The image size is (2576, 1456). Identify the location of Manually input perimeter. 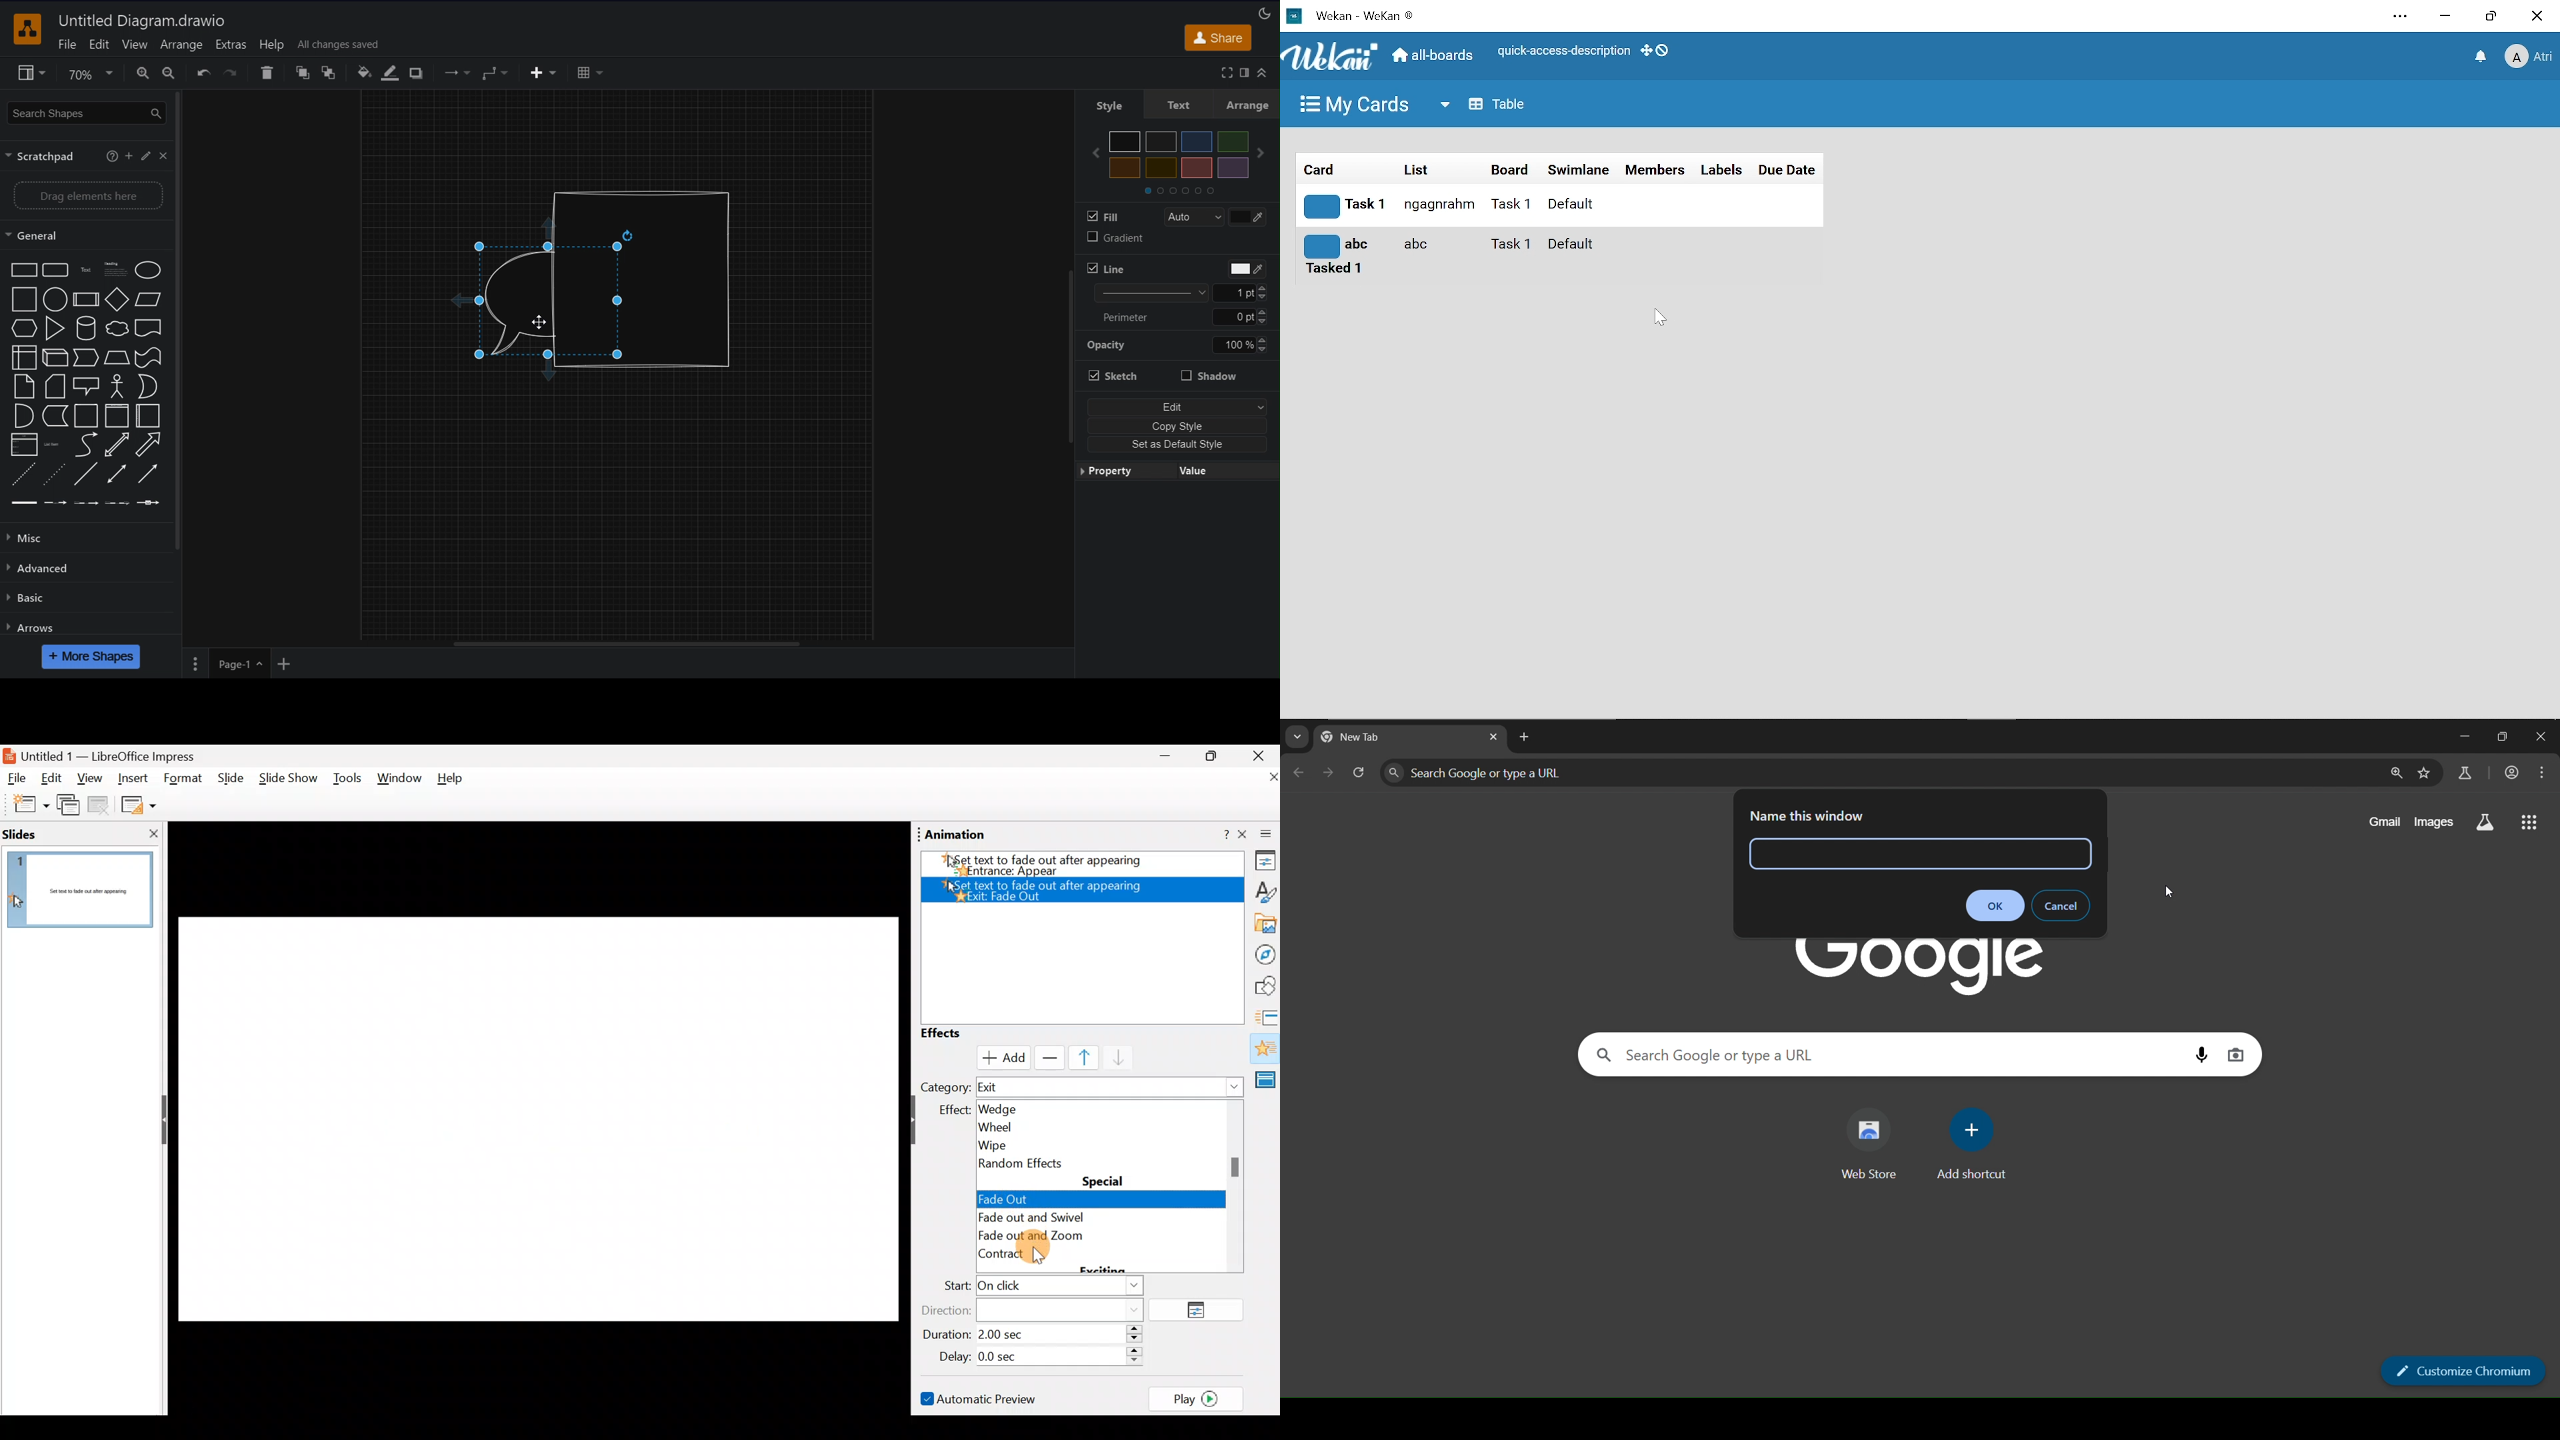
(1233, 317).